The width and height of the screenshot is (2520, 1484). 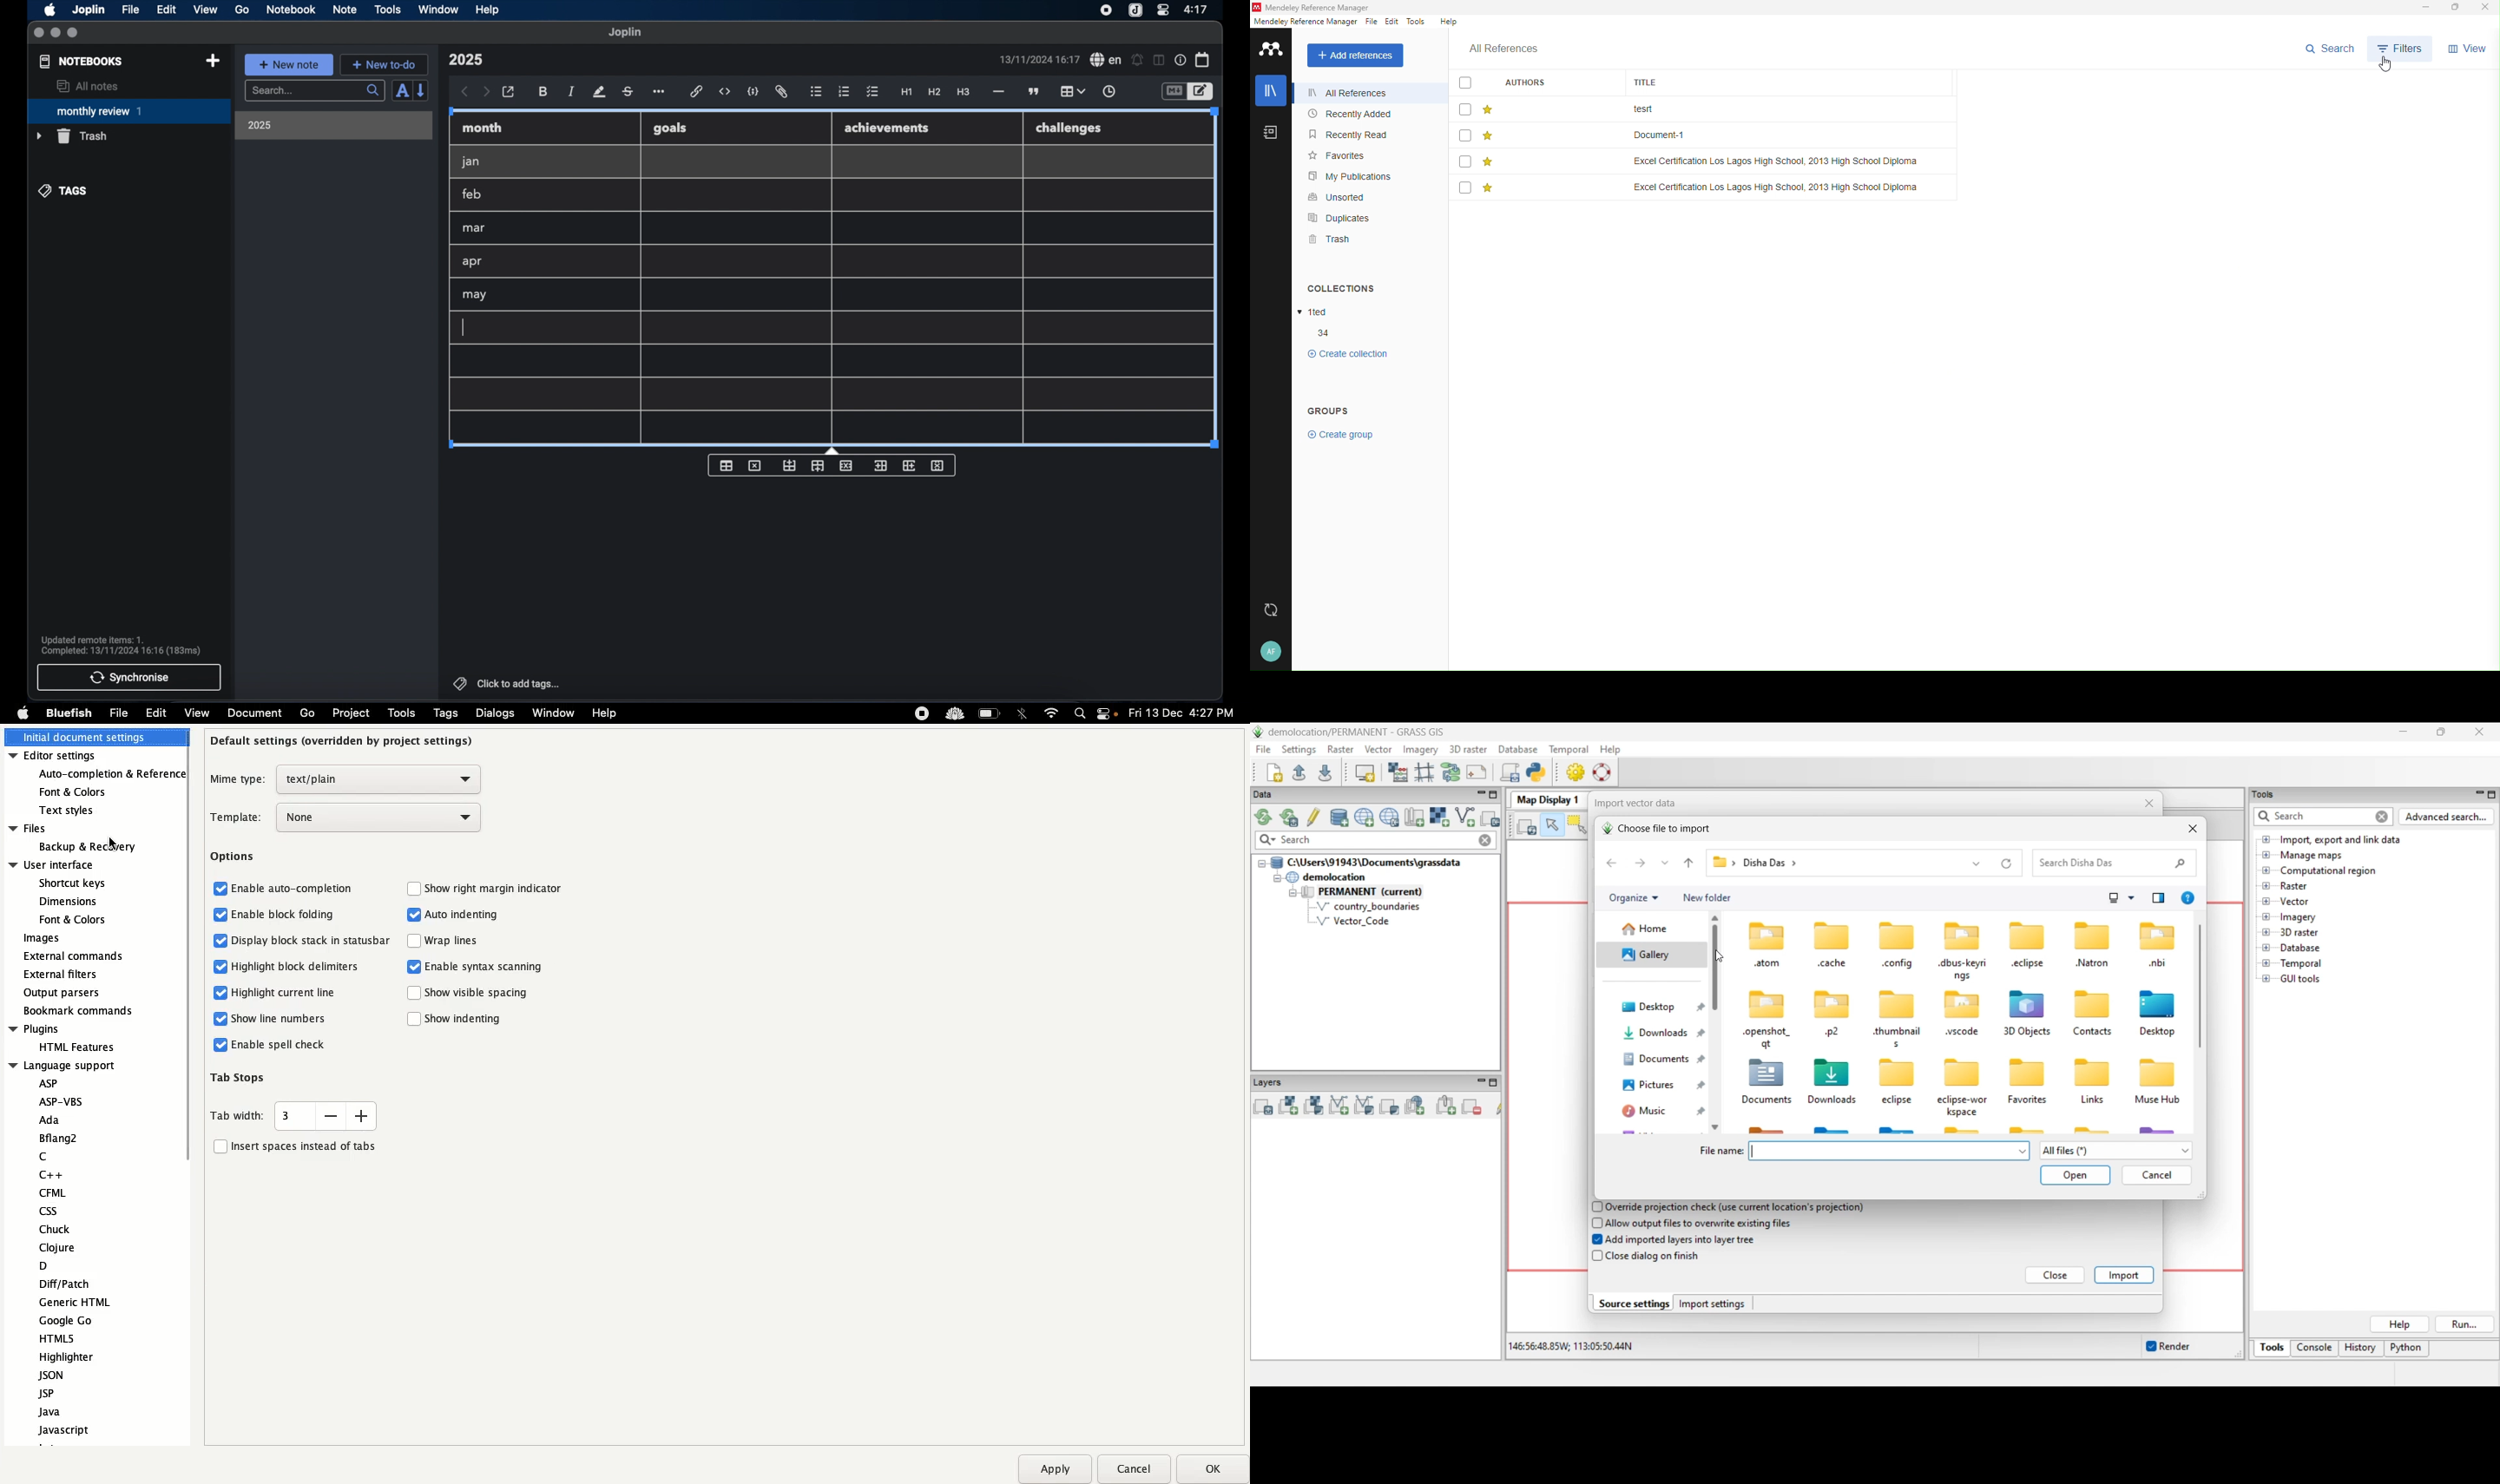 I want to click on bold, so click(x=544, y=92).